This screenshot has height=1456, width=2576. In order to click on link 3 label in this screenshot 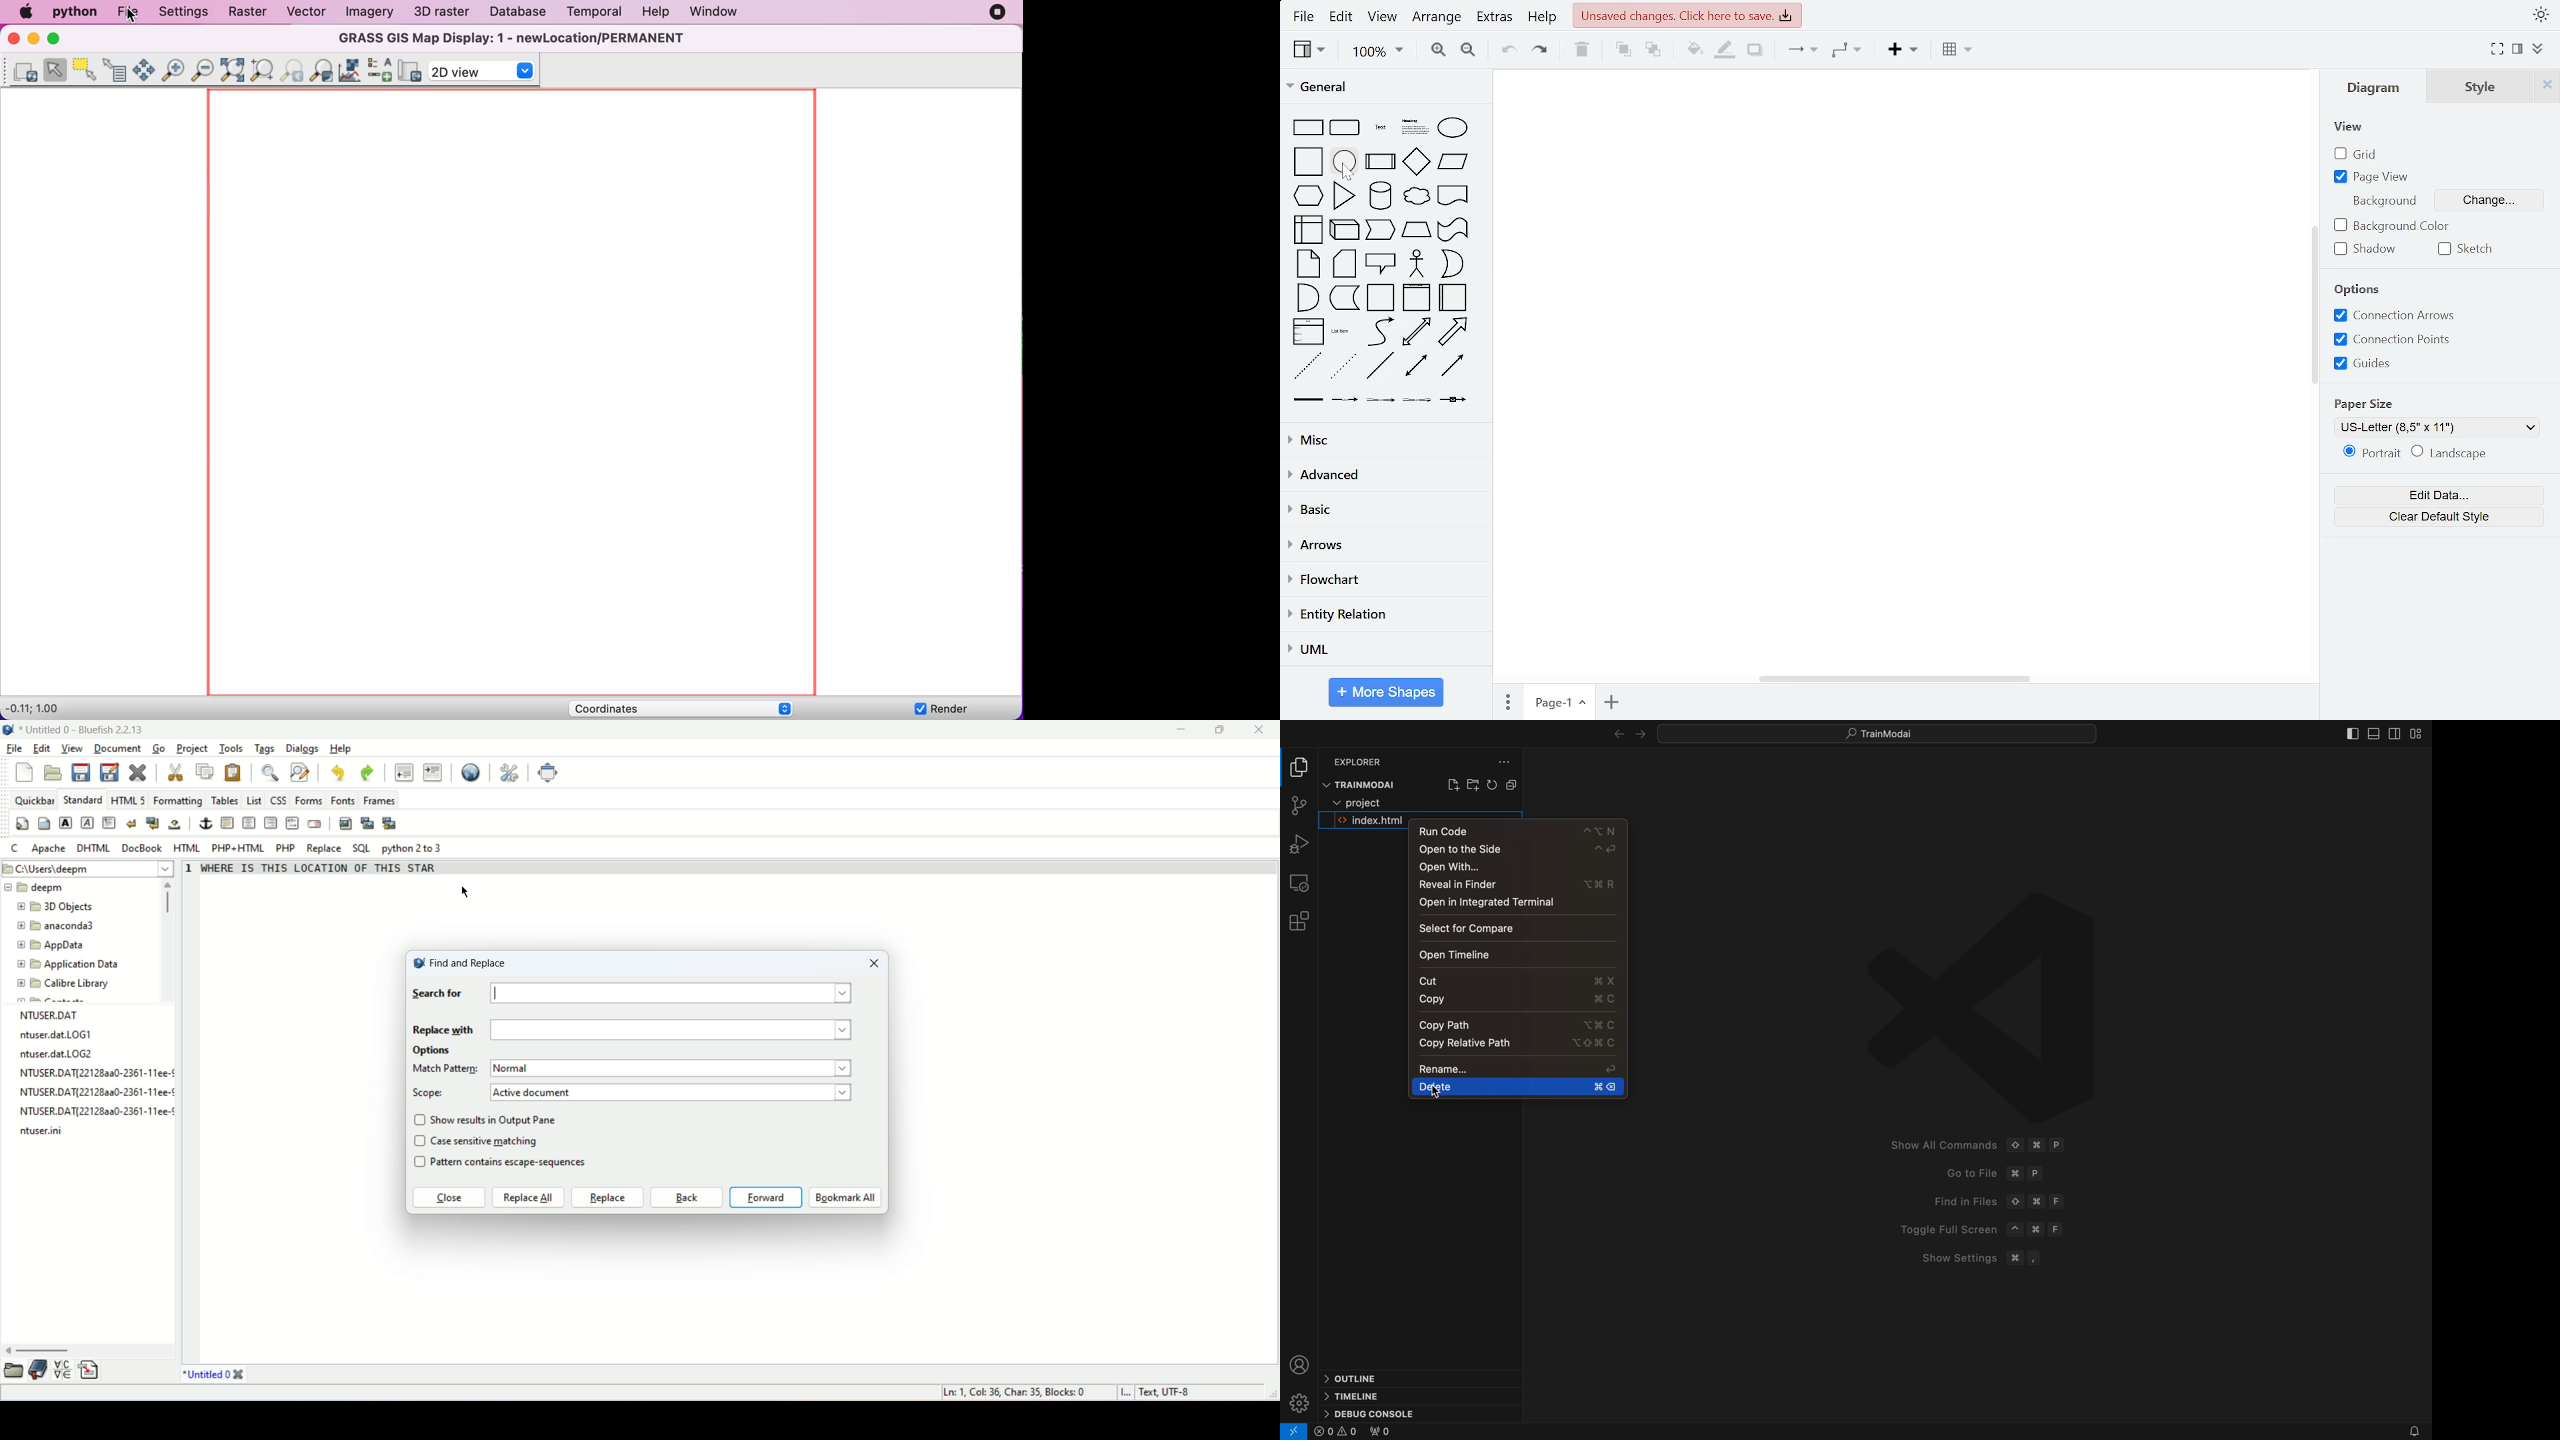, I will do `click(1417, 400)`.